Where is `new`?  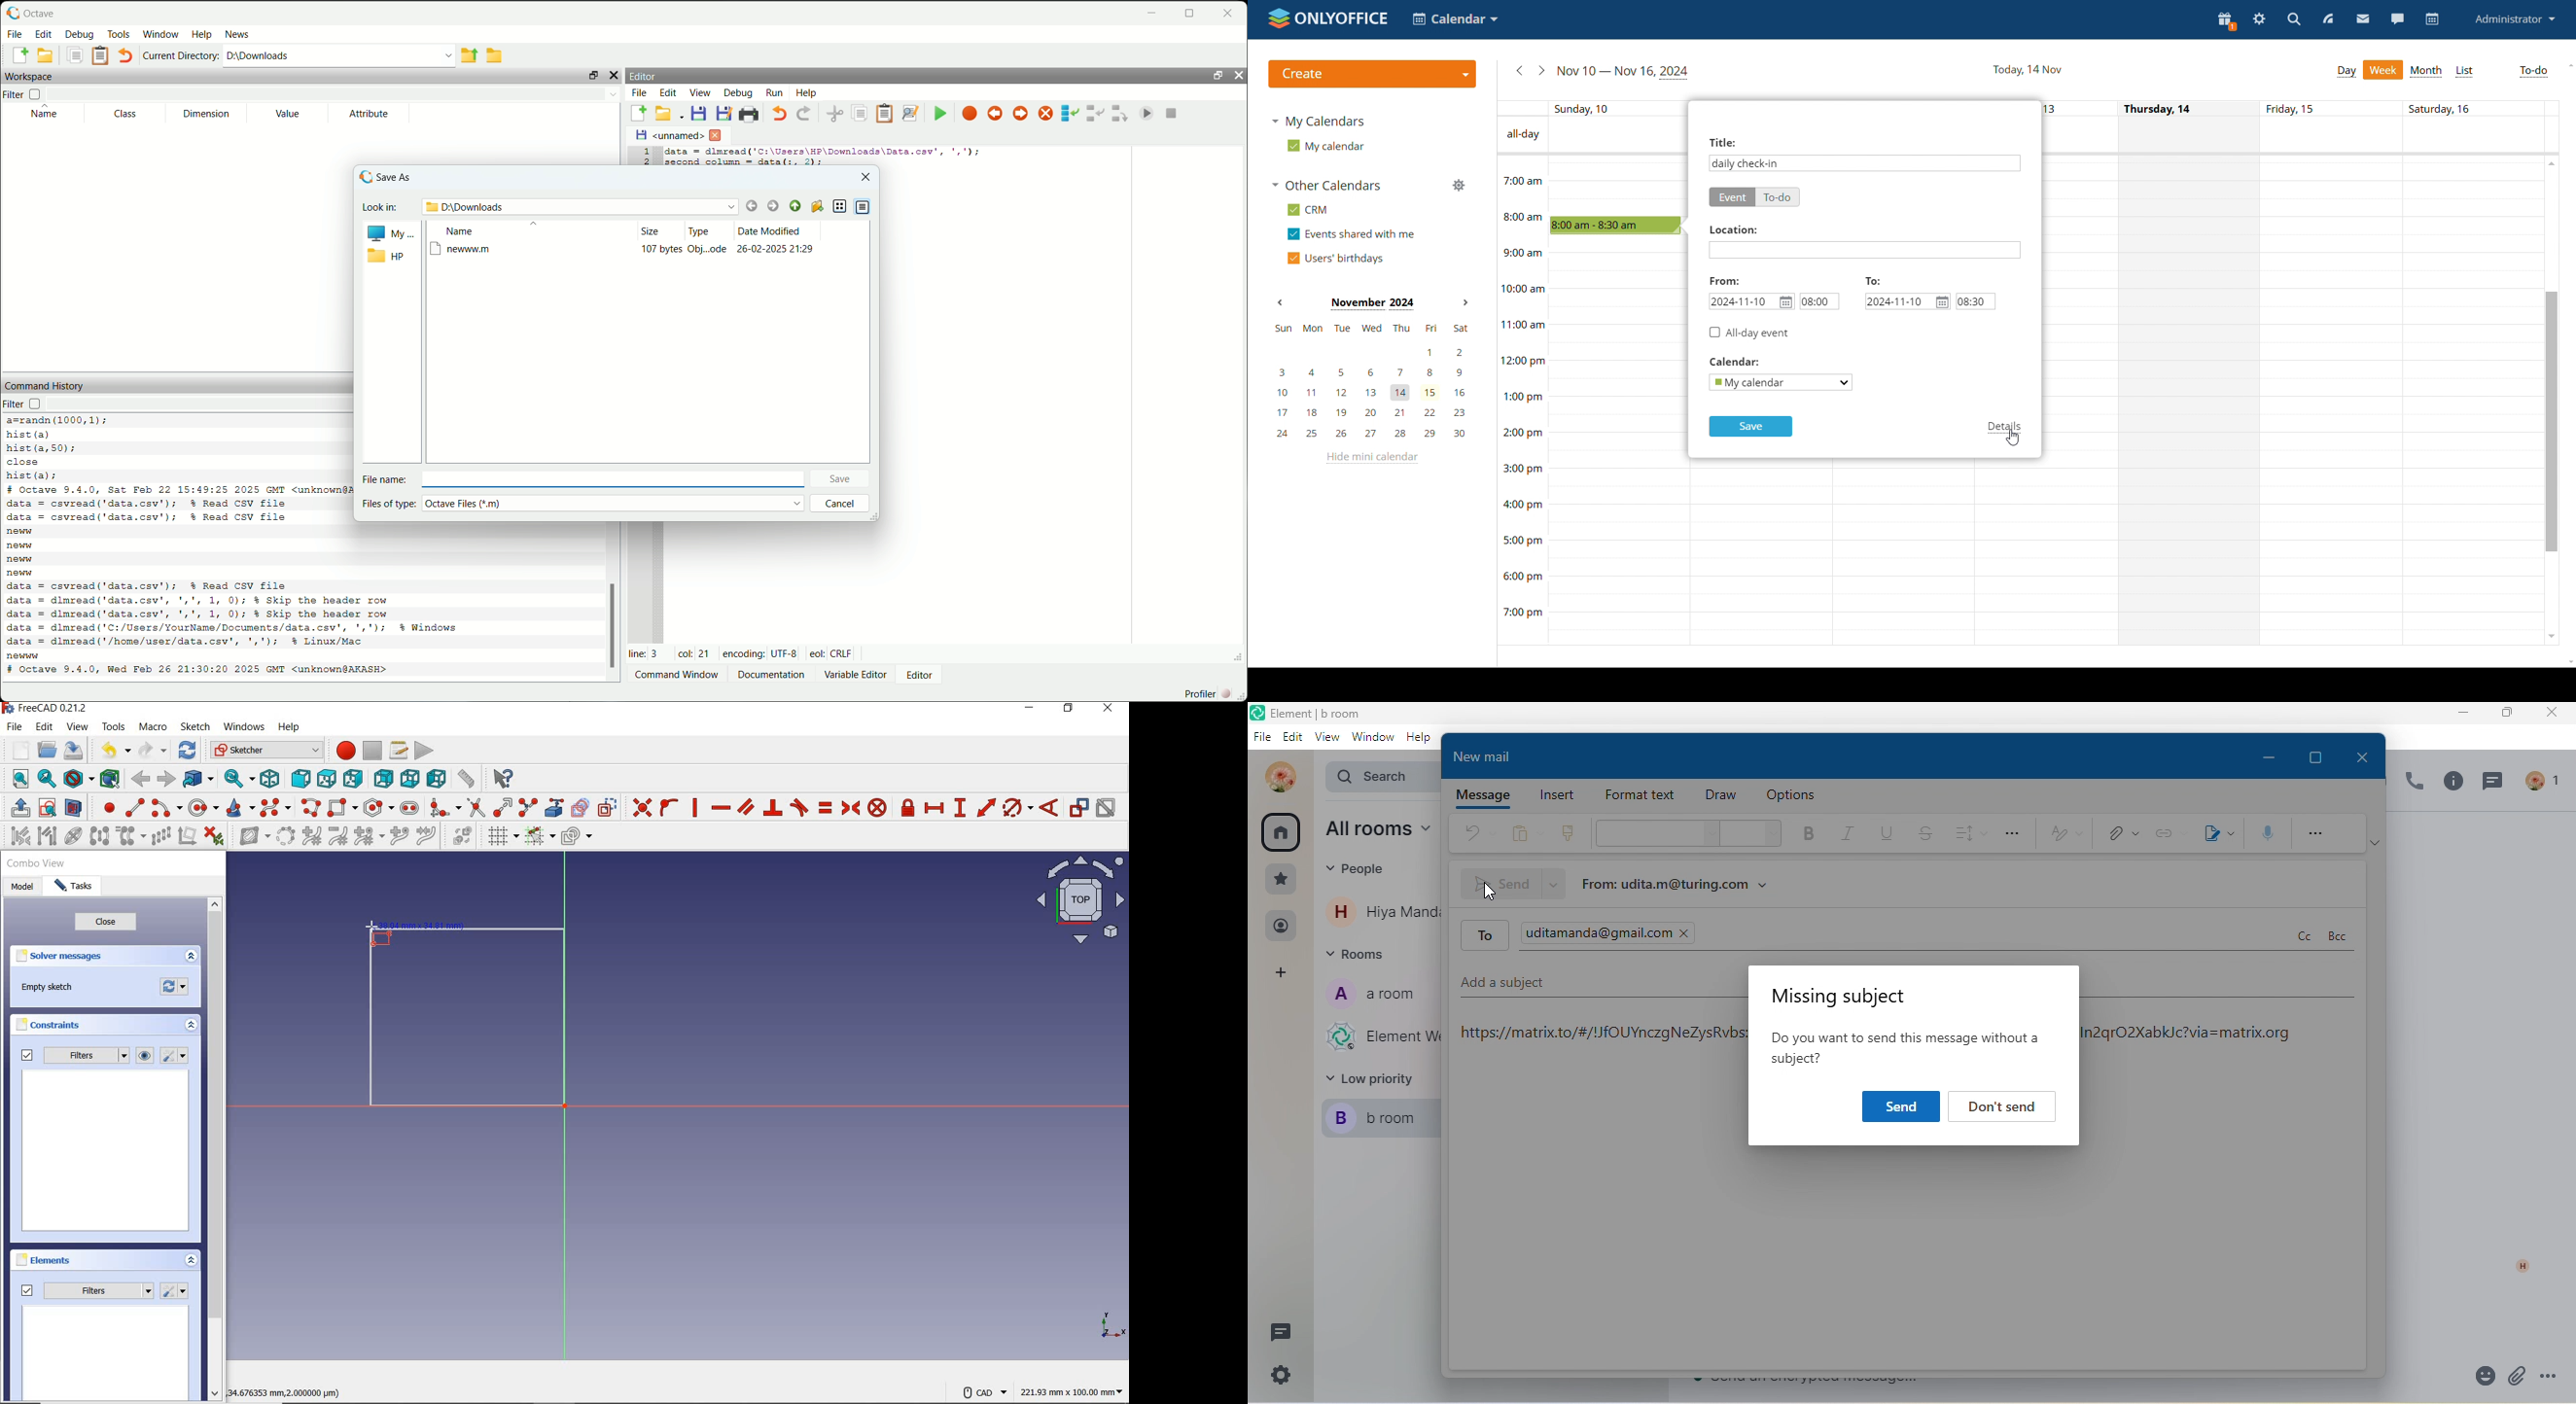
new is located at coordinates (30, 656).